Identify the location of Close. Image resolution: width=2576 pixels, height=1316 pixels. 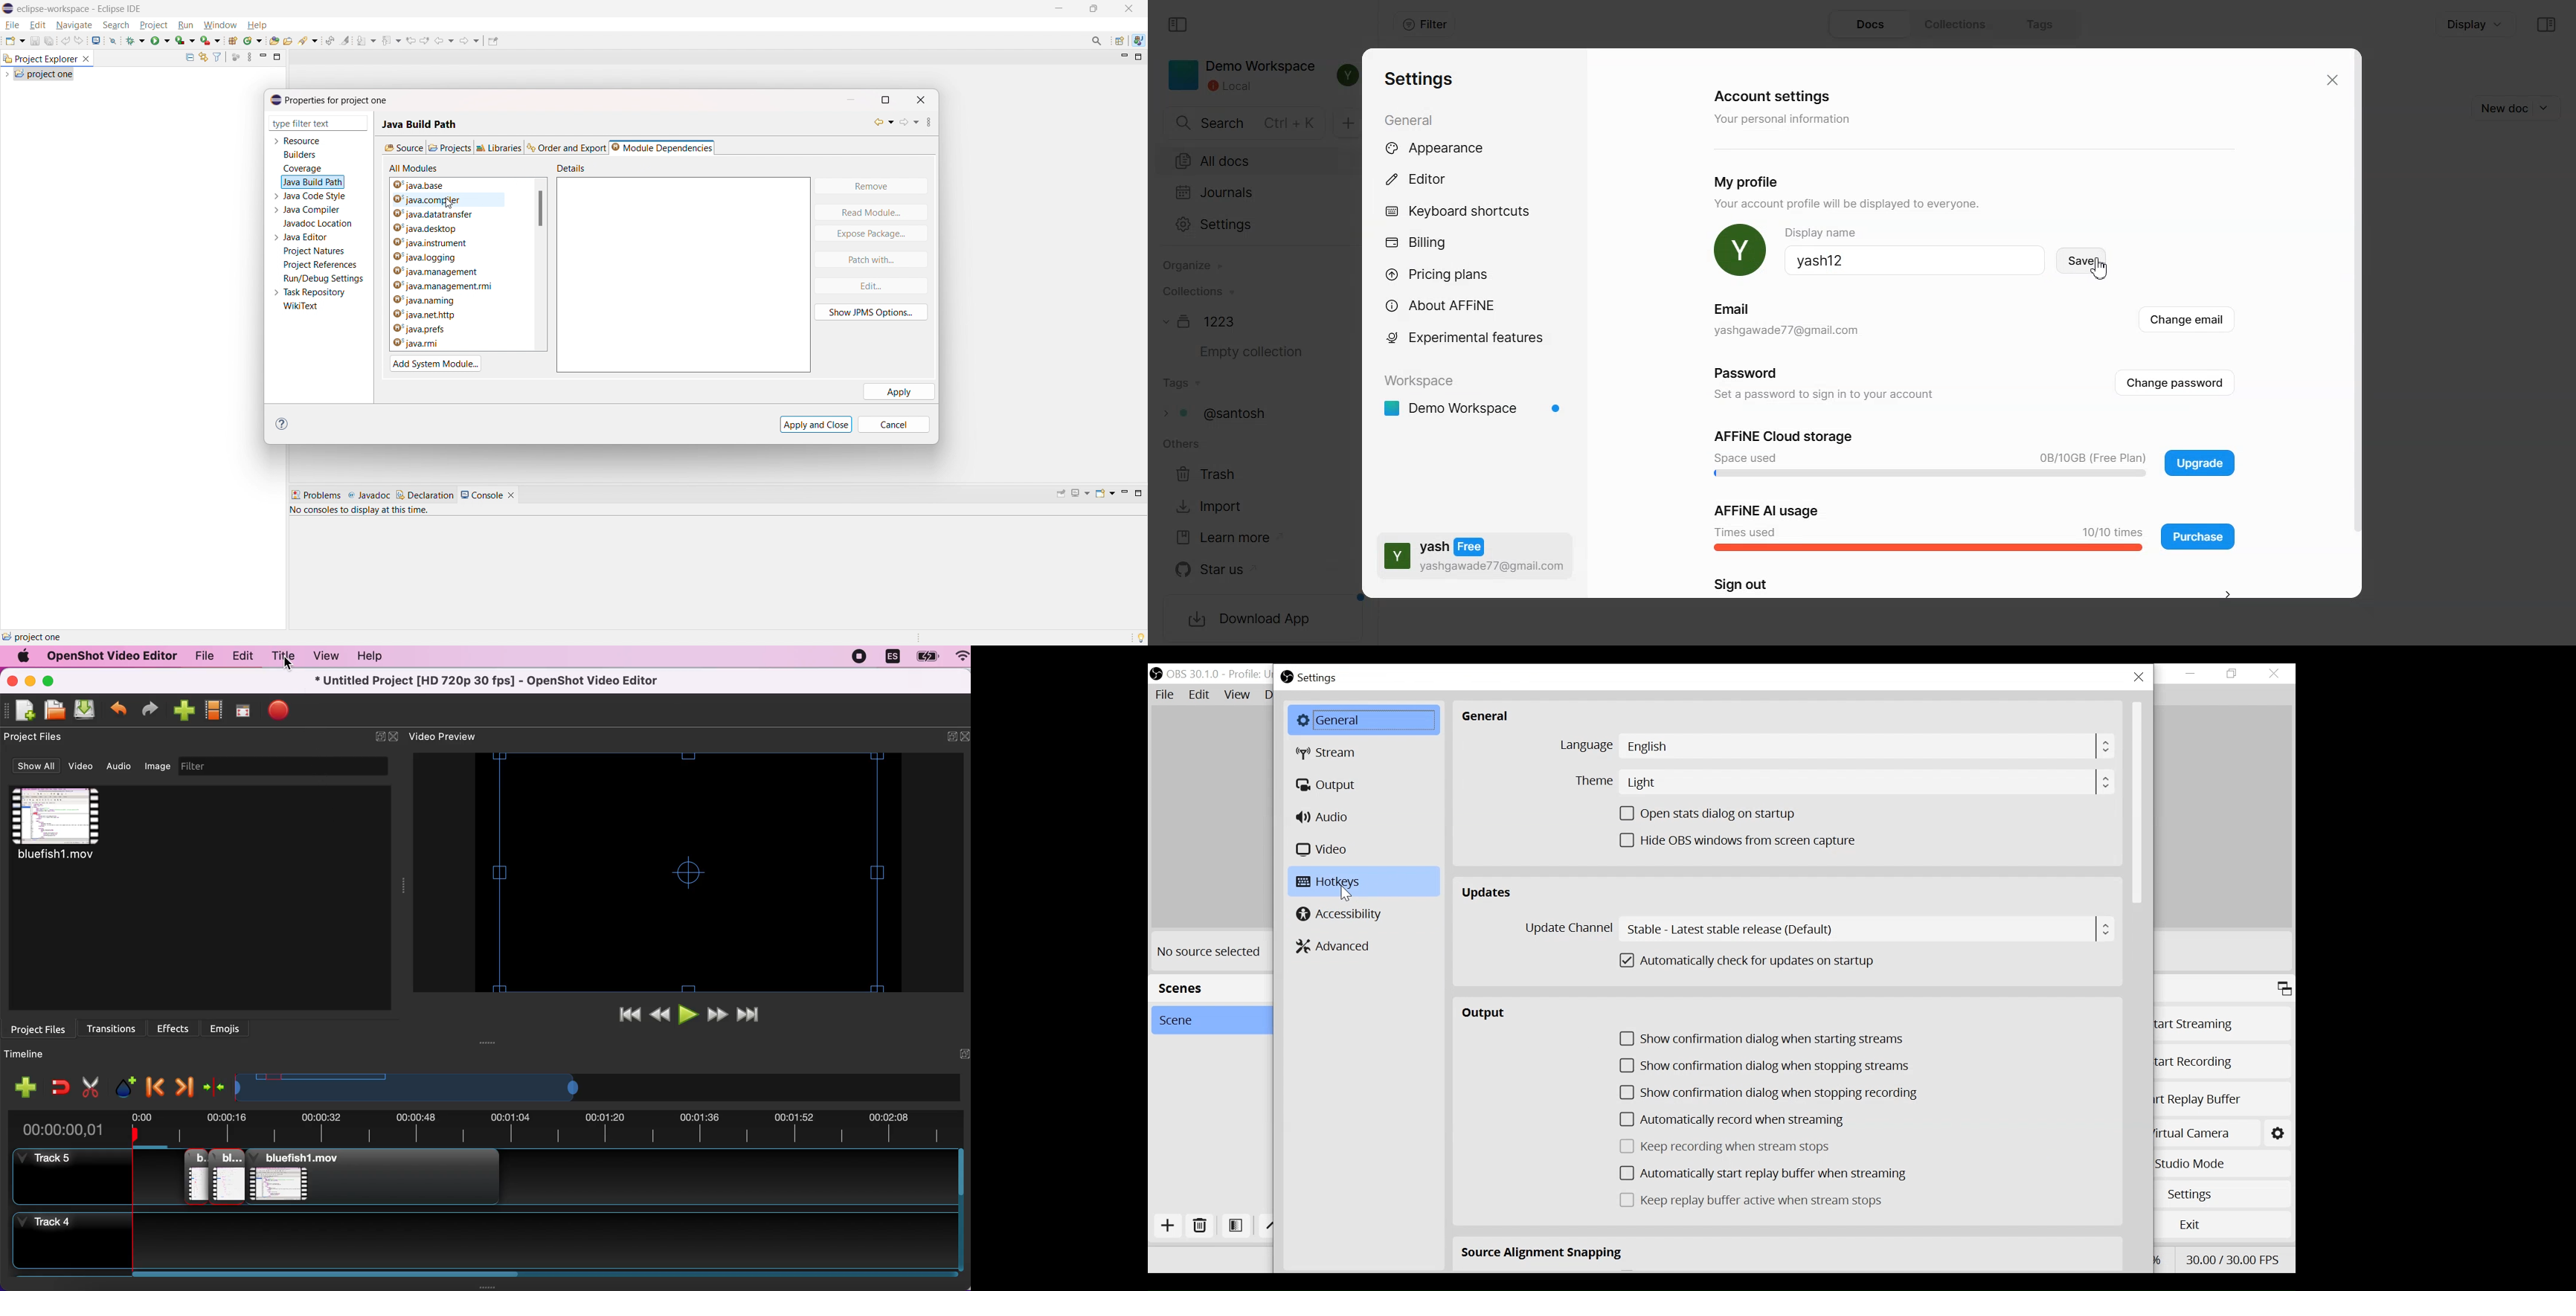
(2140, 677).